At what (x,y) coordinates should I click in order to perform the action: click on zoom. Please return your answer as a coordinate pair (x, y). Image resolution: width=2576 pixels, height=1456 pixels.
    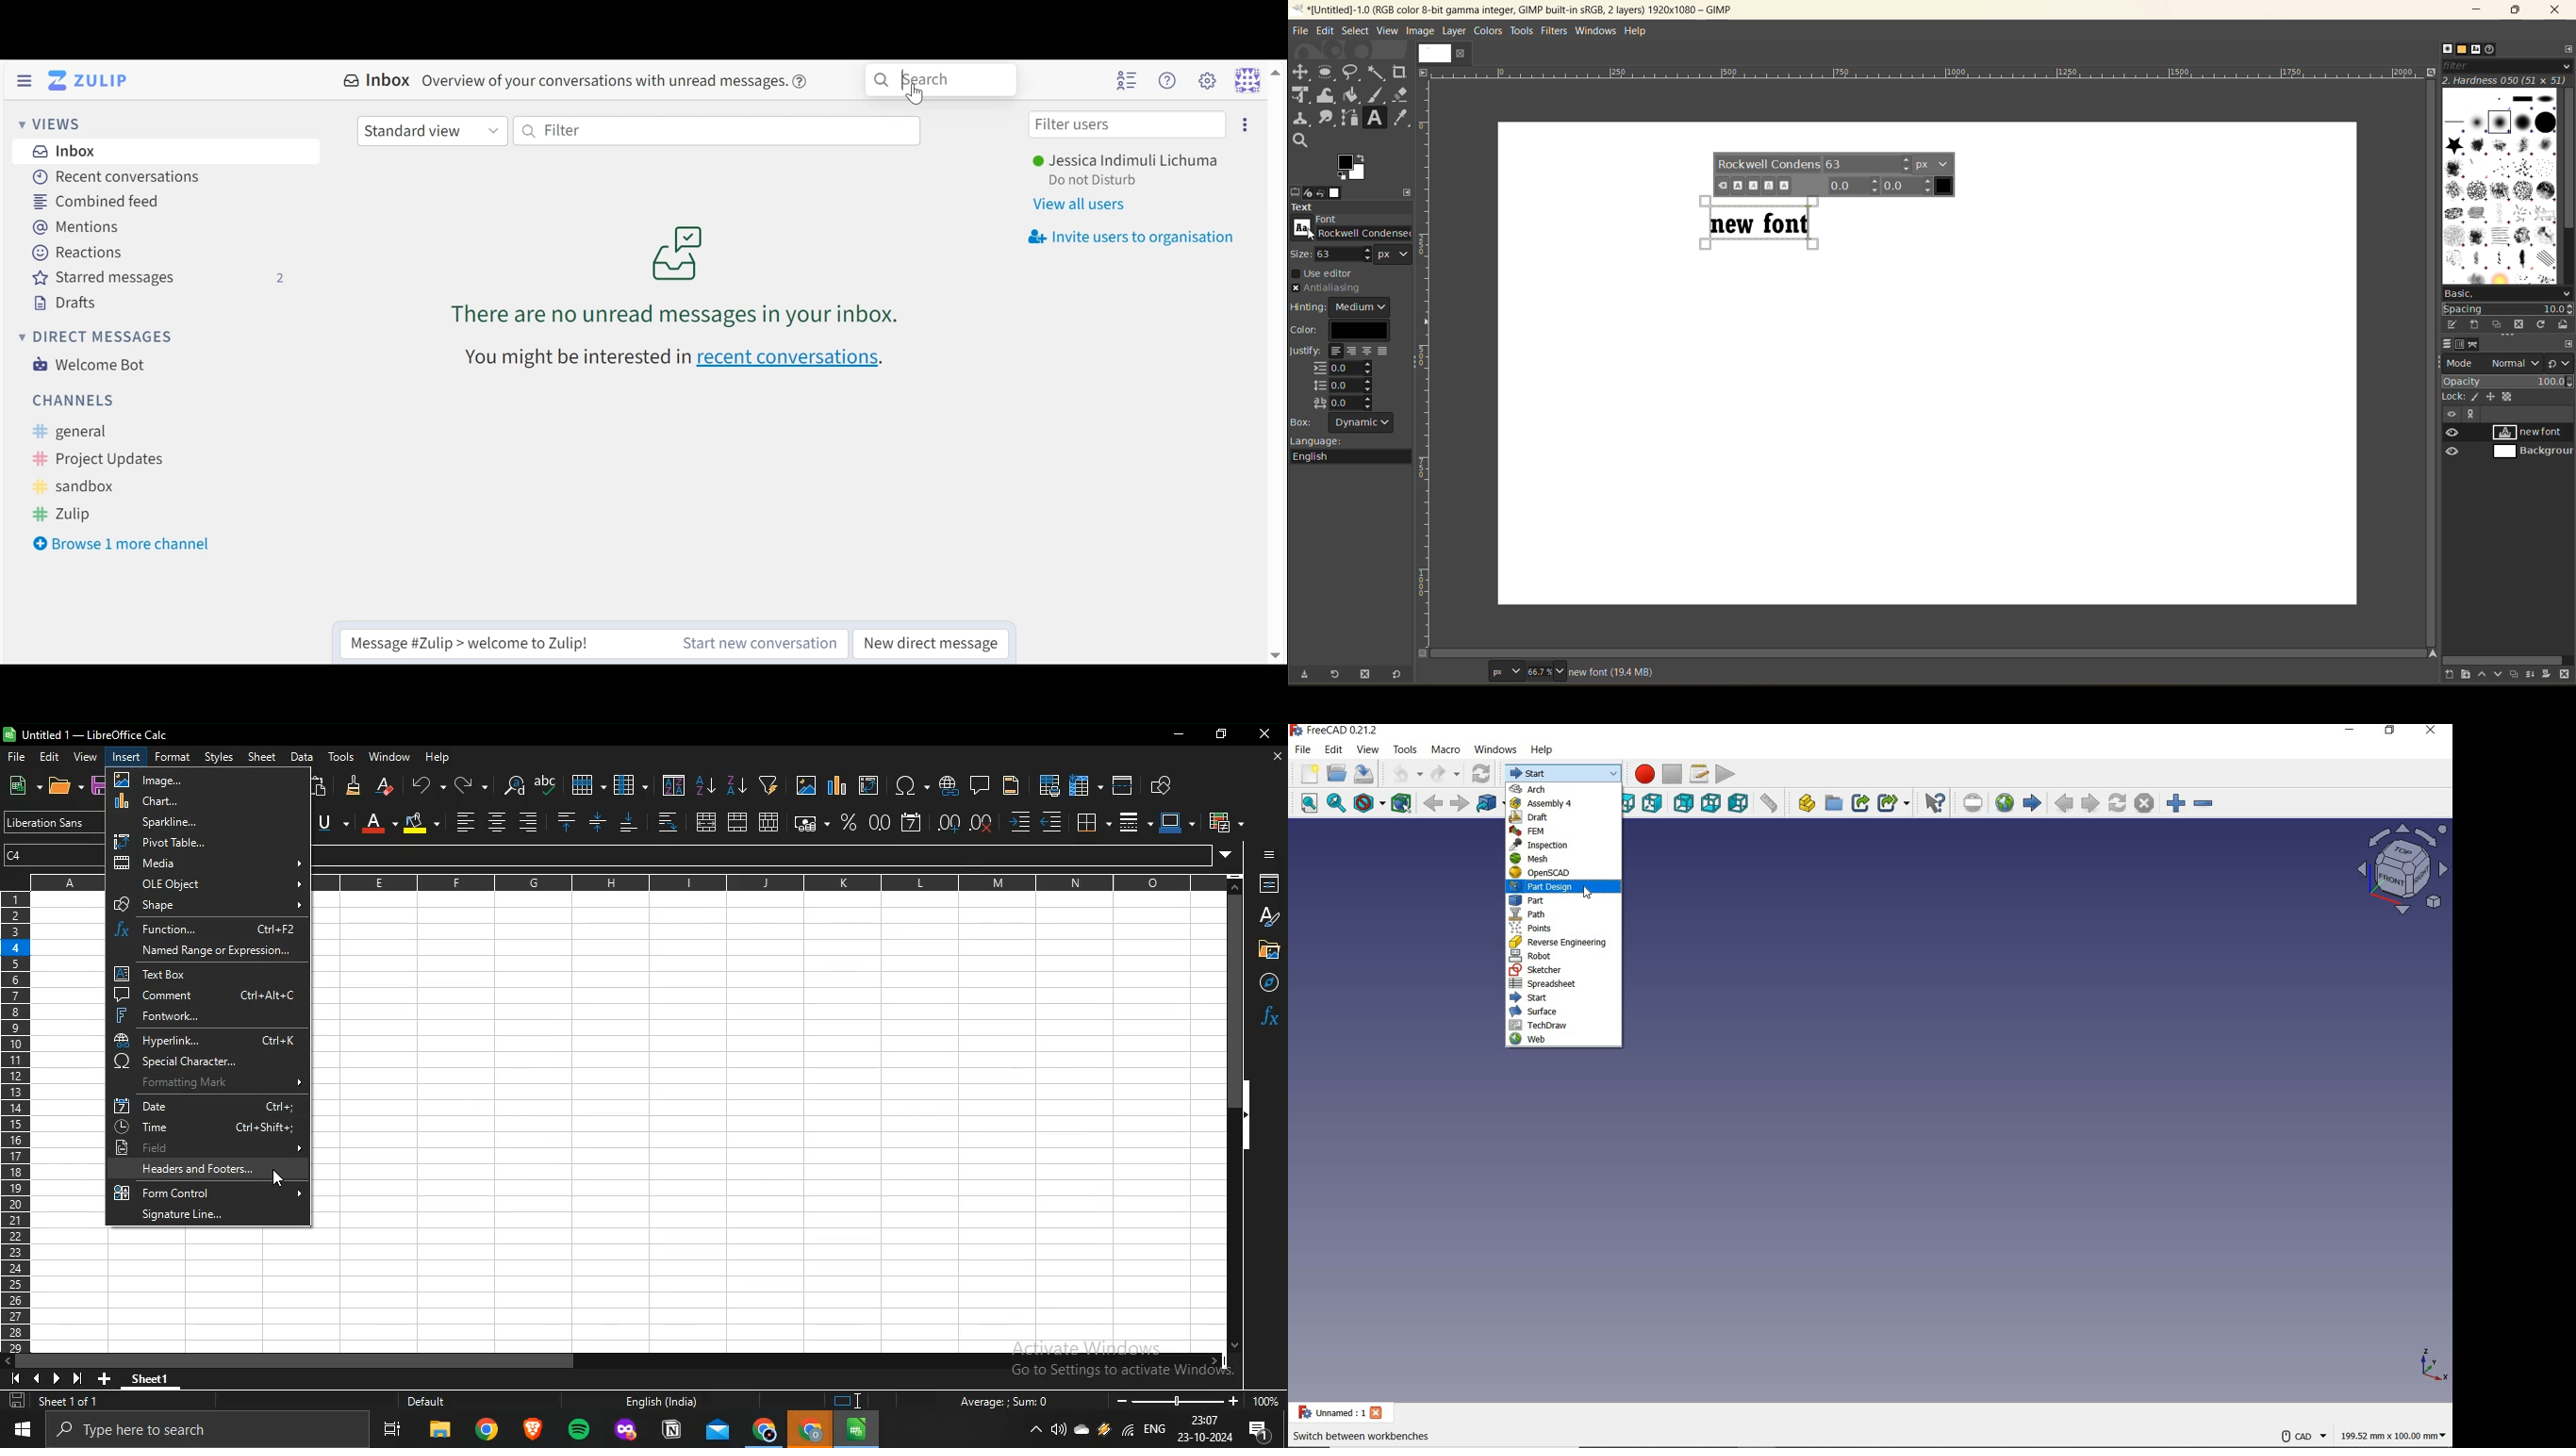
    Looking at the image, I should click on (1568, 669).